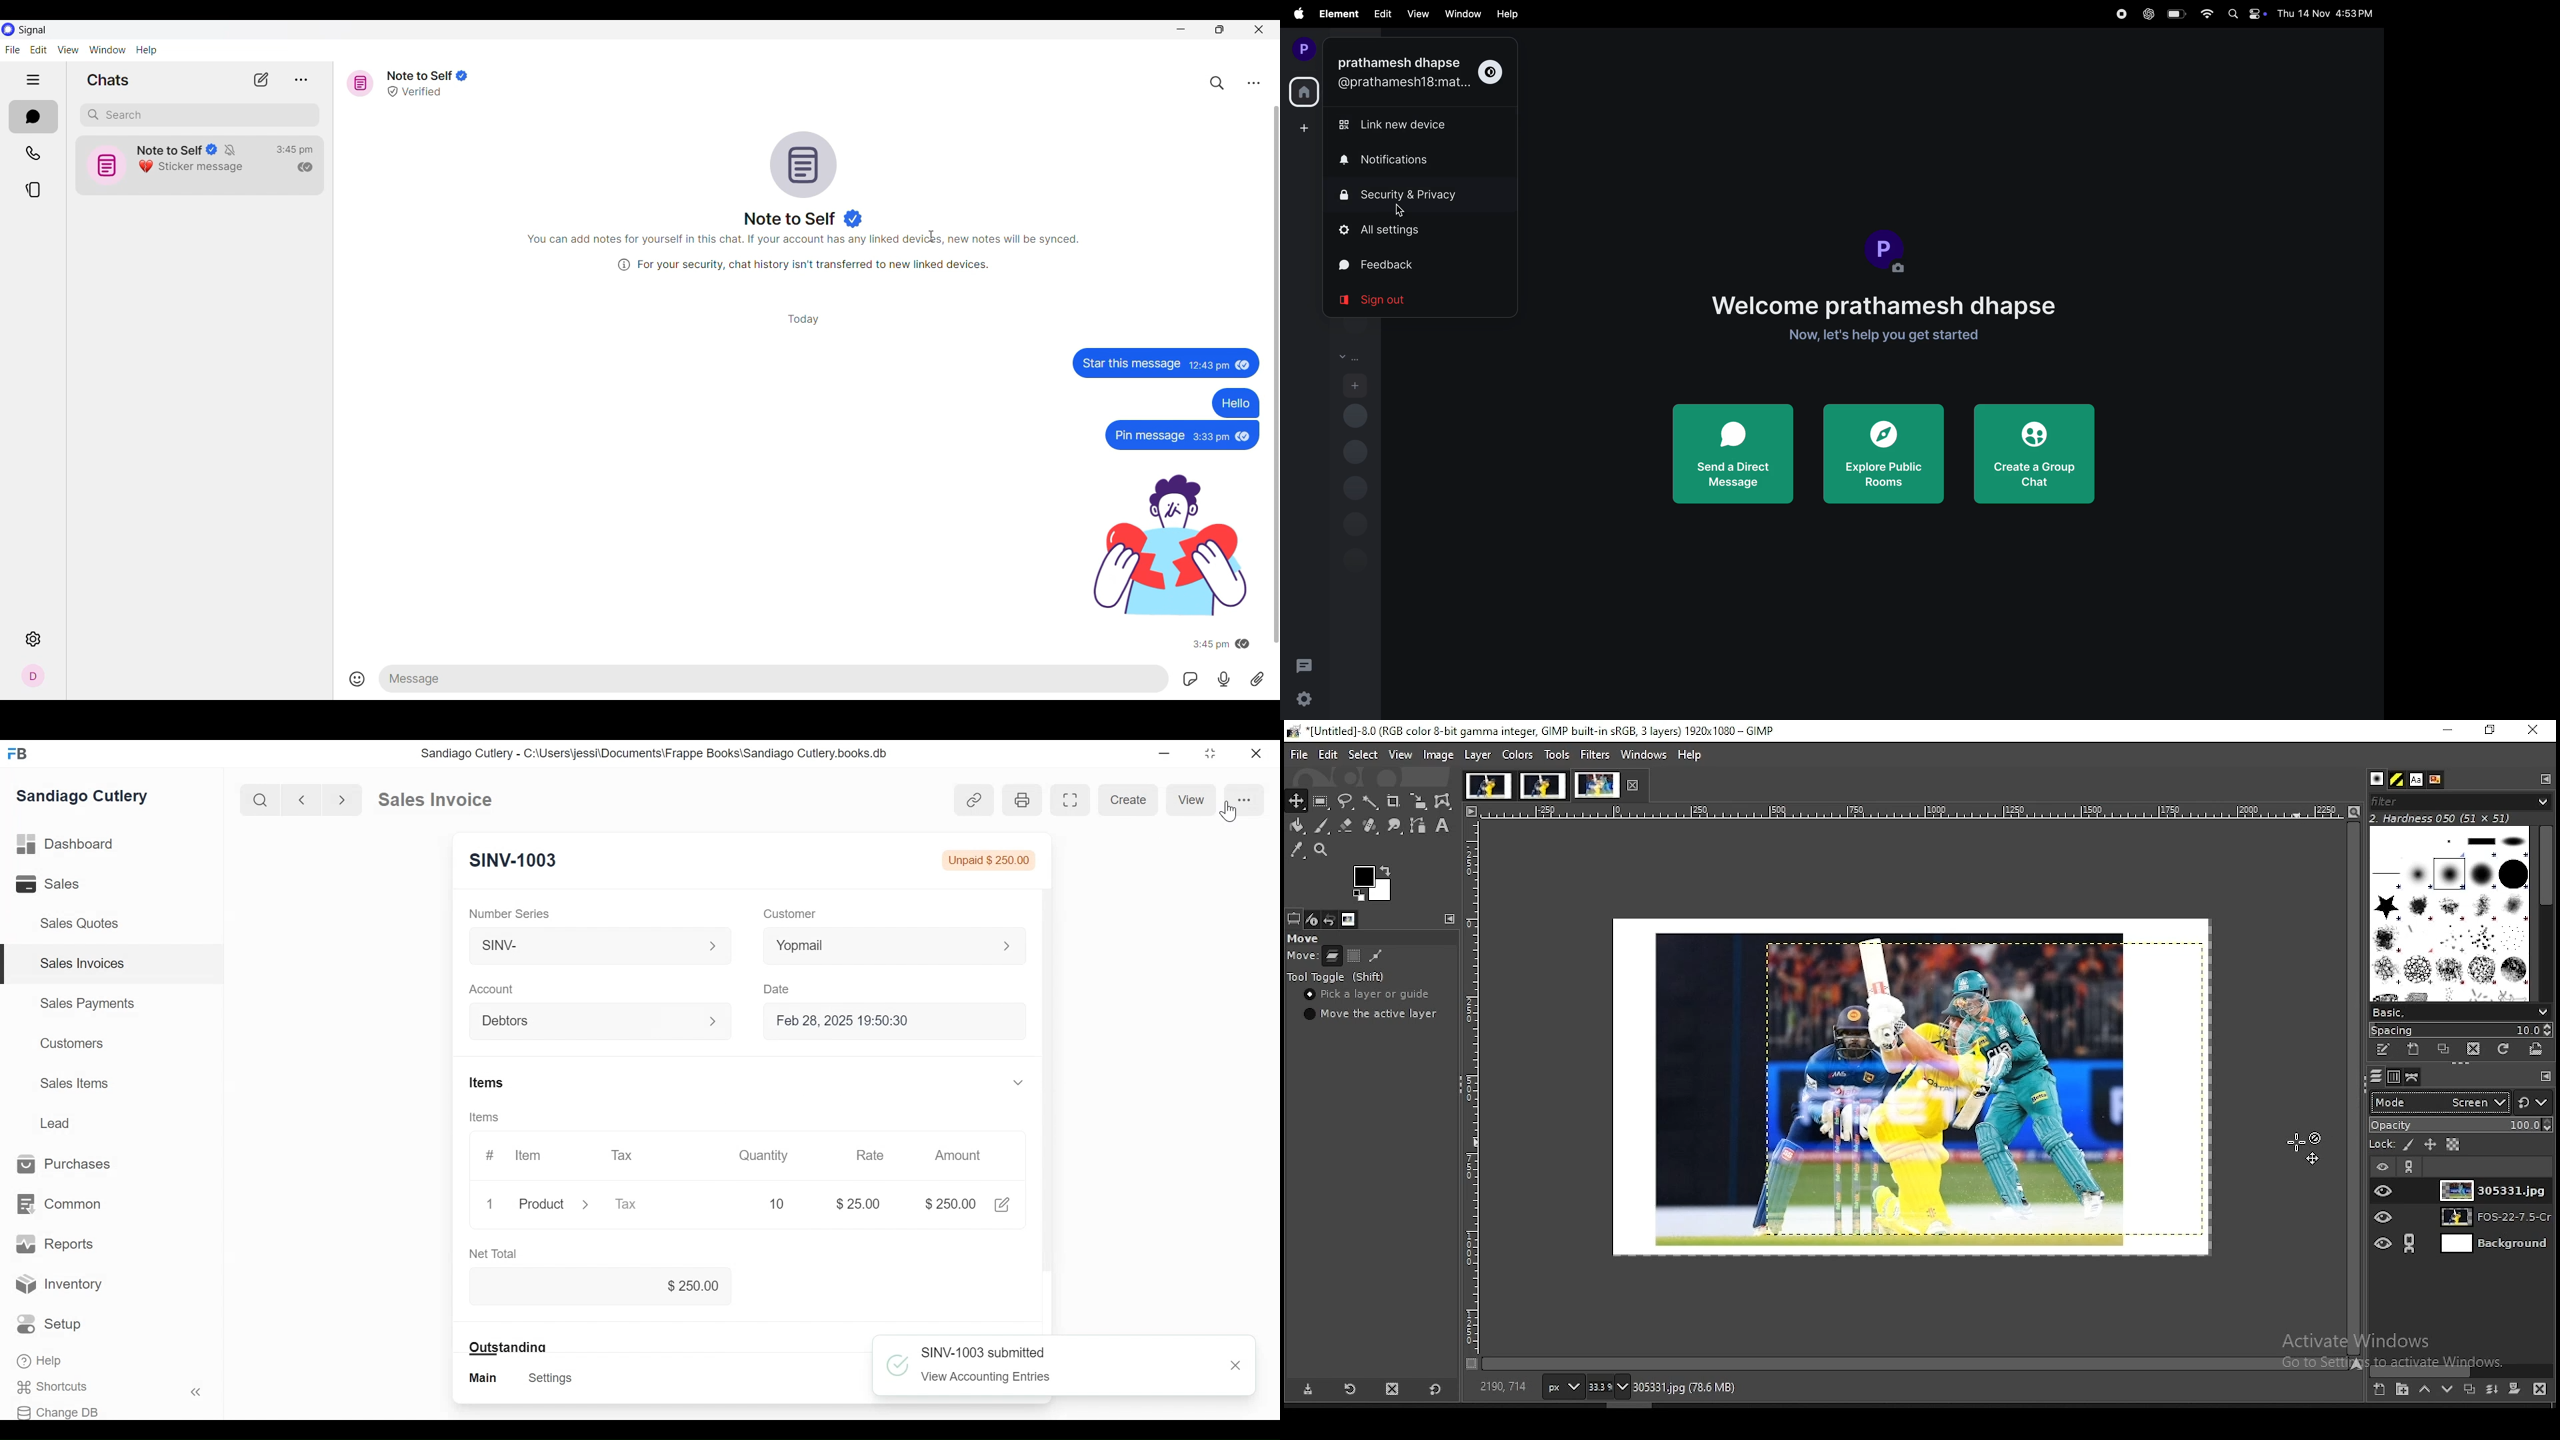  I want to click on move tool, so click(1297, 801).